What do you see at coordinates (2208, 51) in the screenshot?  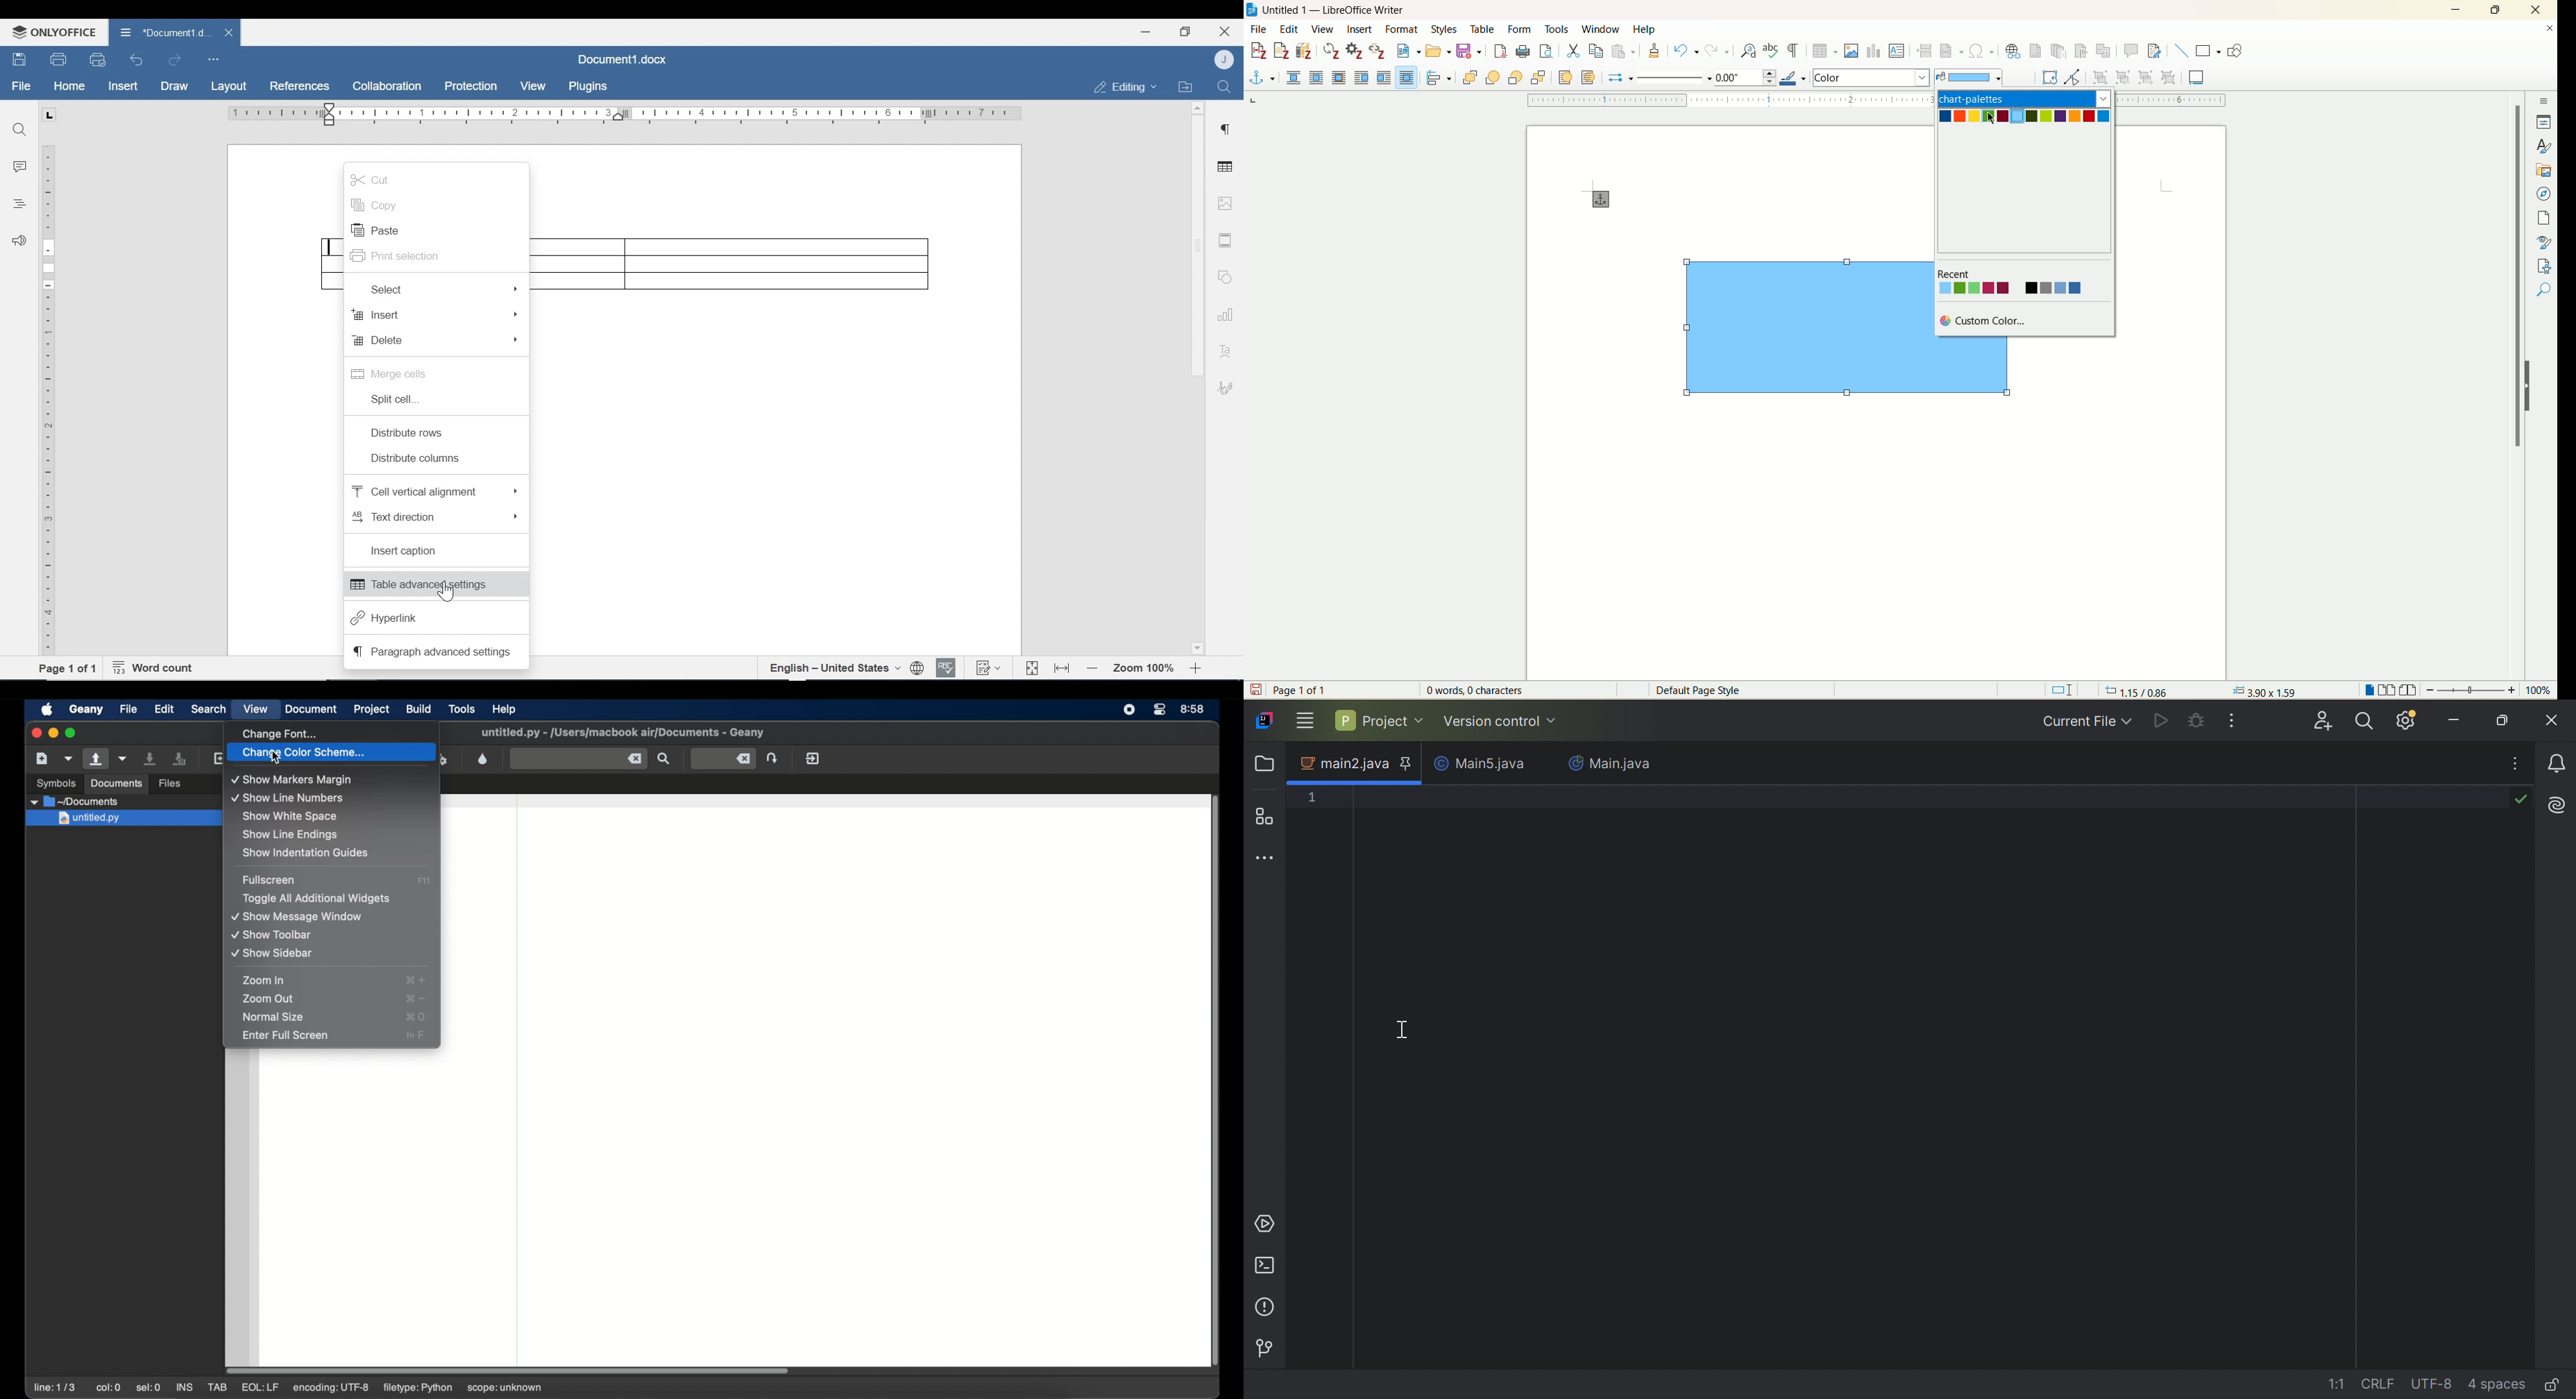 I see `basic shapes` at bounding box center [2208, 51].